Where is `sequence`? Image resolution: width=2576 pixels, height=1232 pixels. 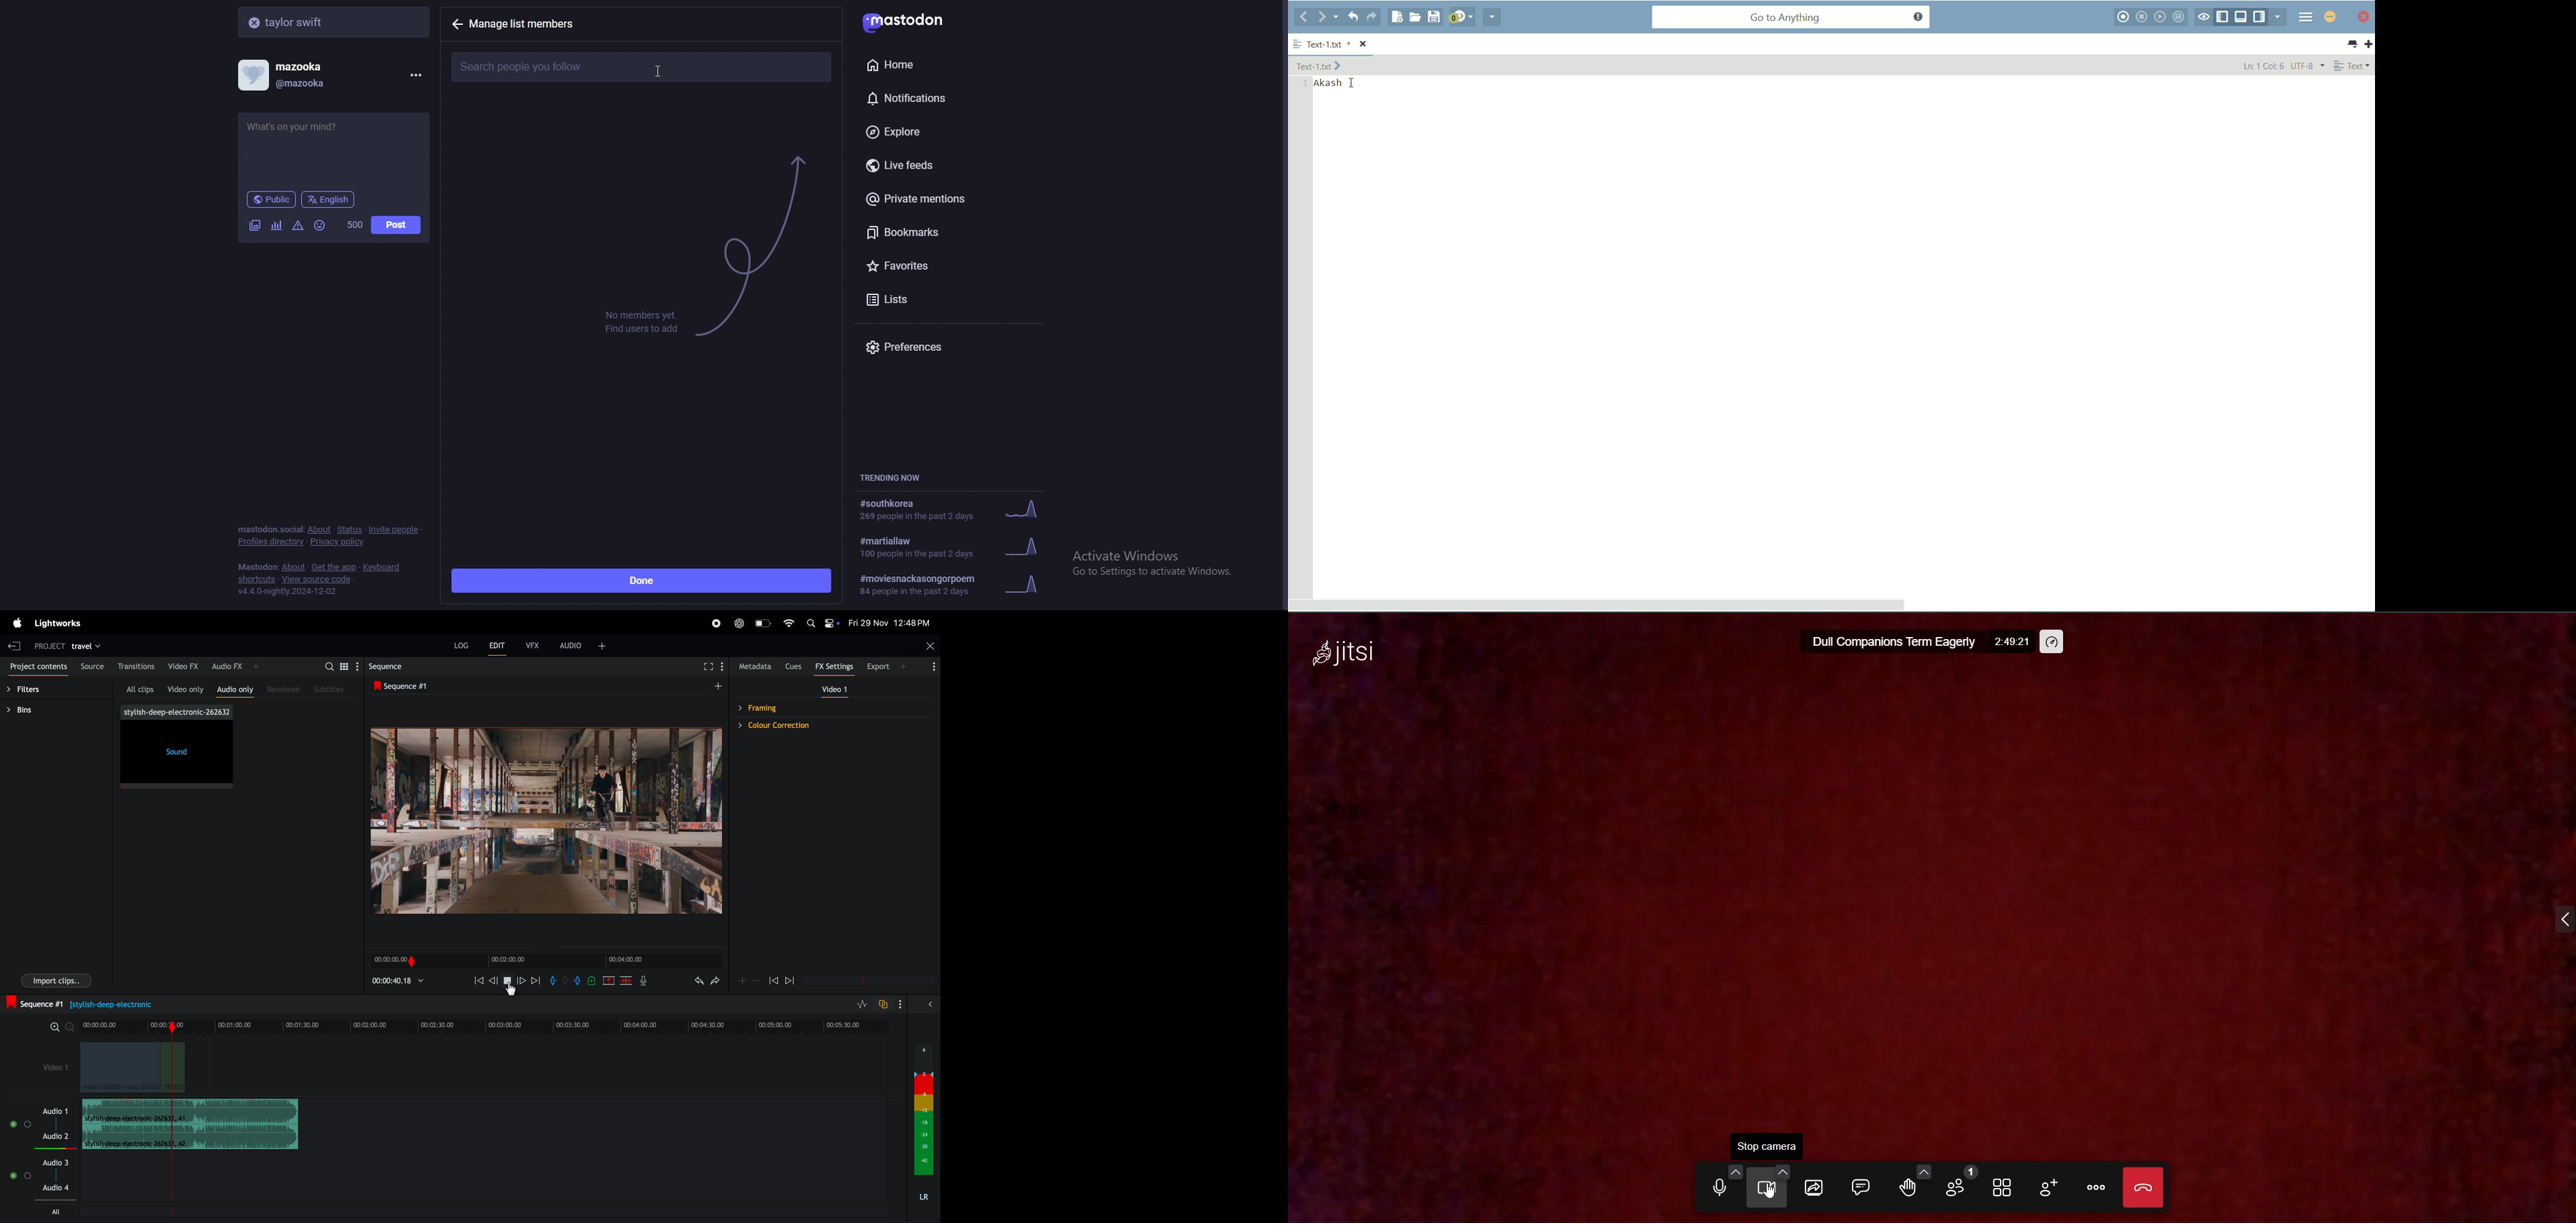
sequence is located at coordinates (410, 667).